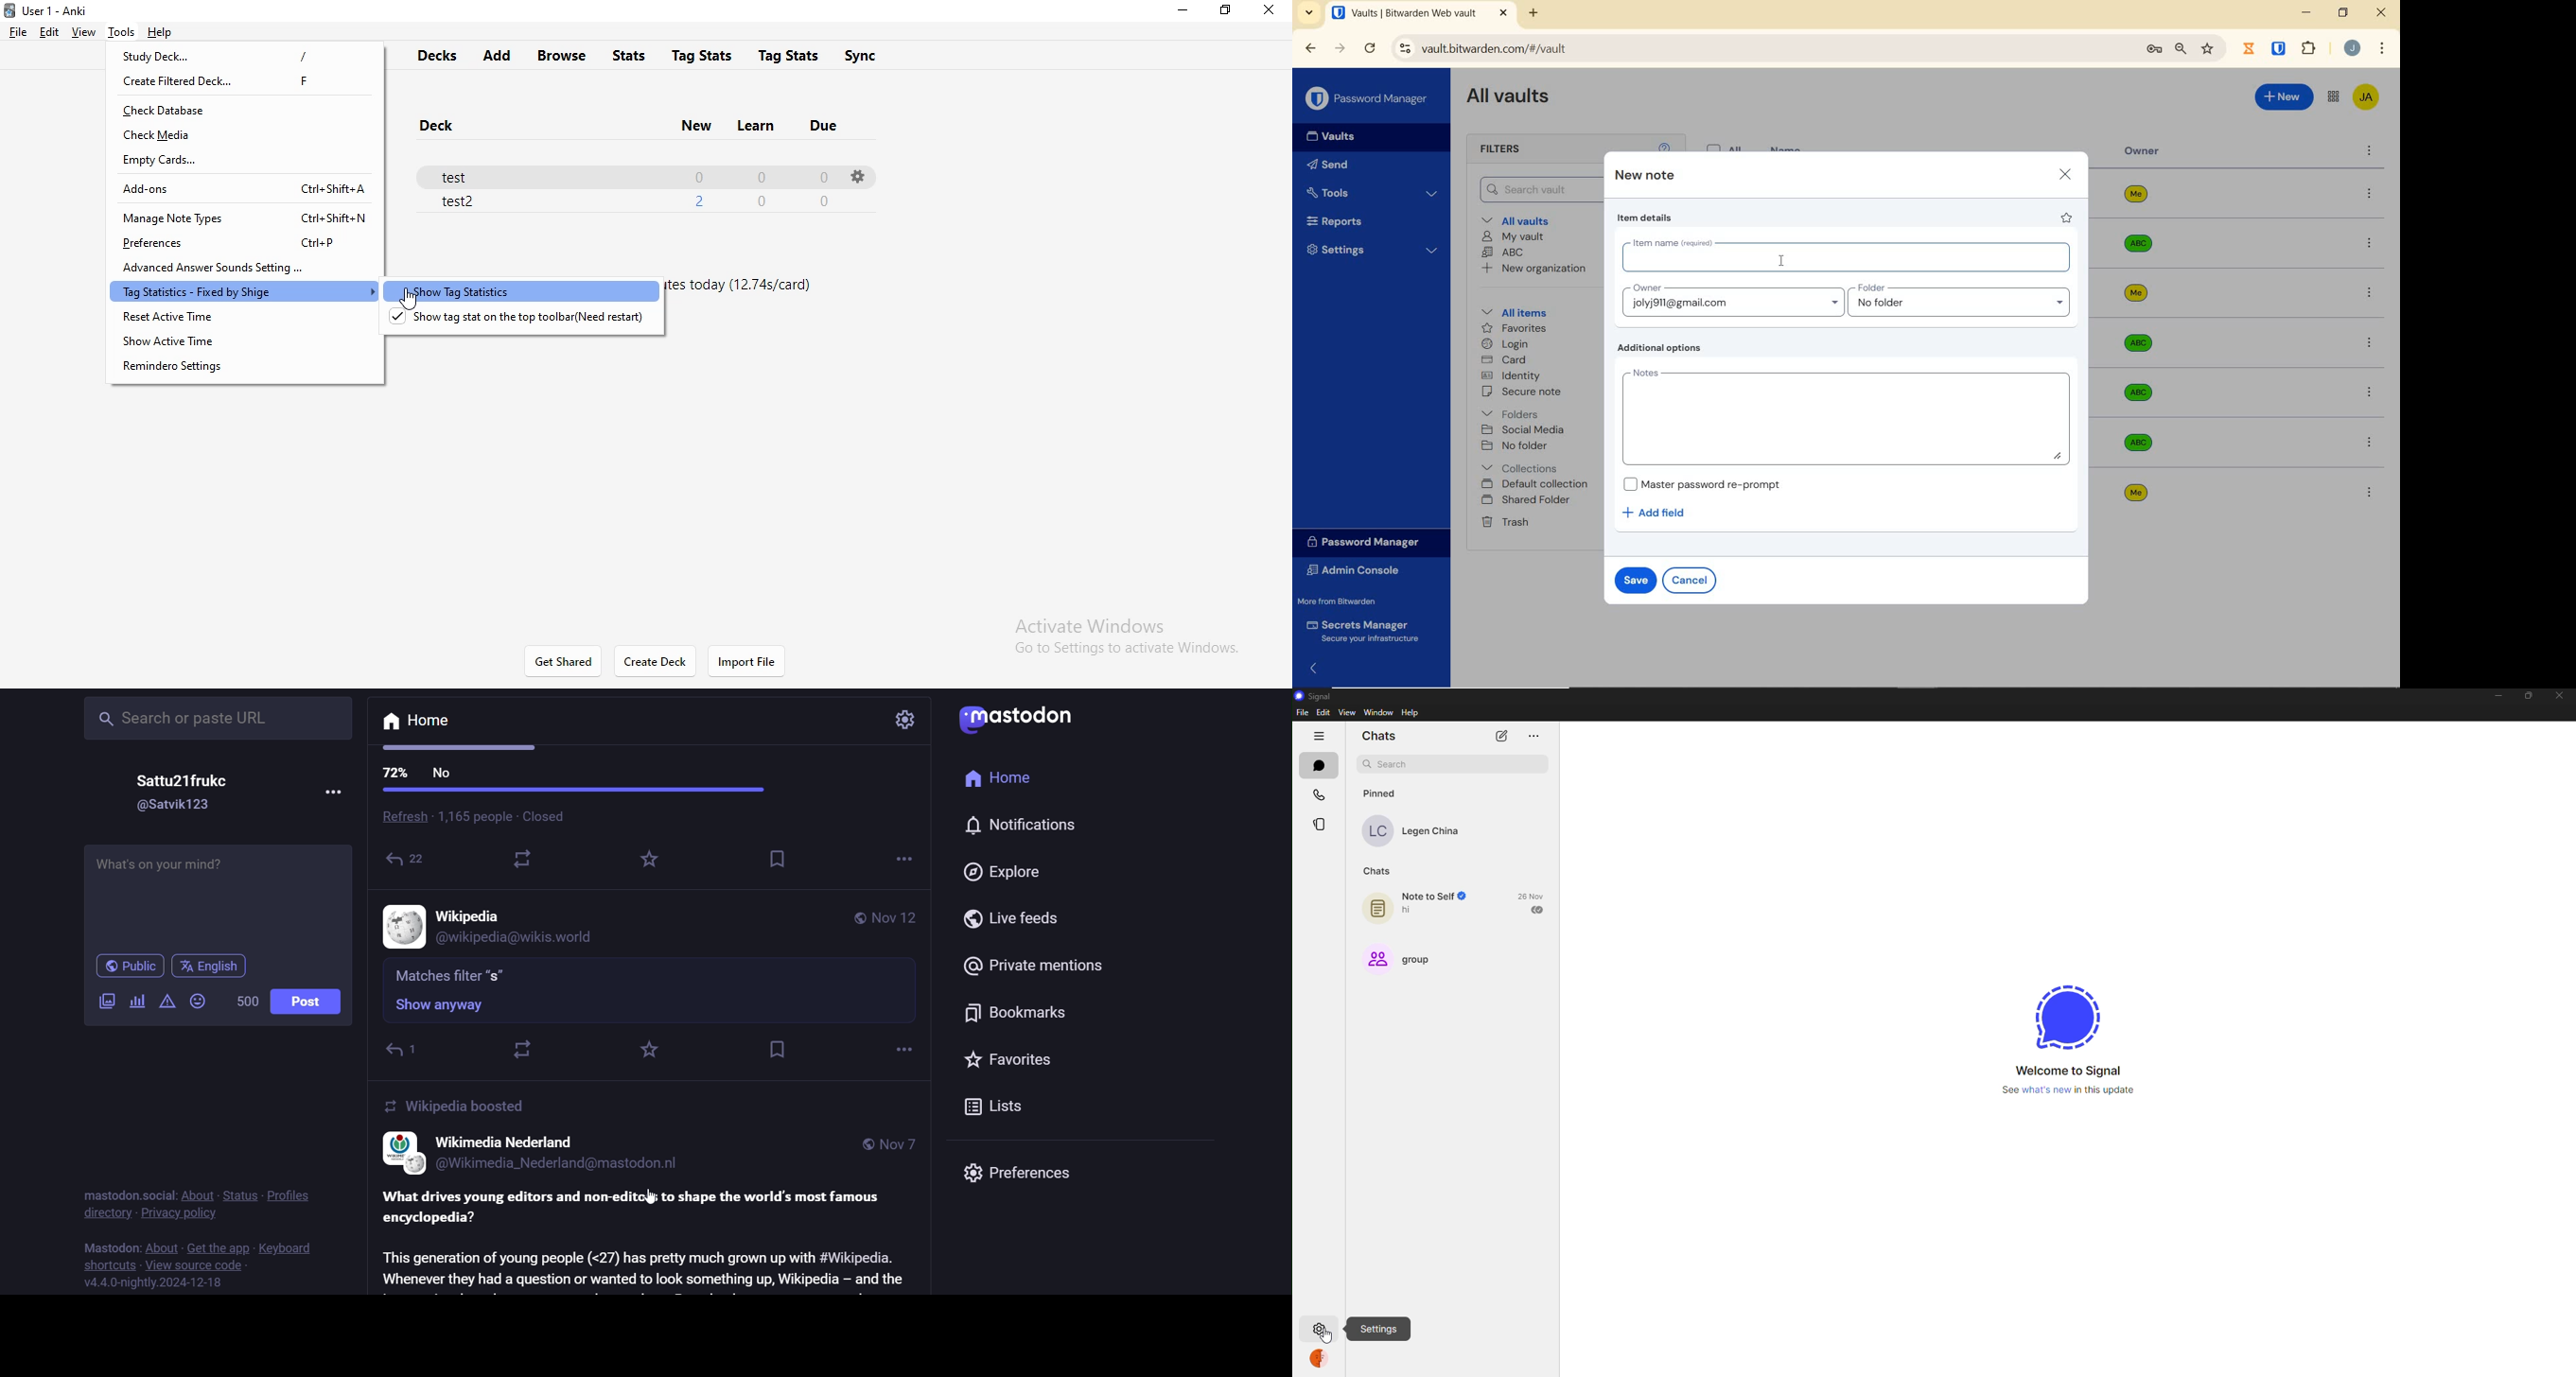 The height and width of the screenshot is (1400, 2576). I want to click on All, so click(1727, 146).